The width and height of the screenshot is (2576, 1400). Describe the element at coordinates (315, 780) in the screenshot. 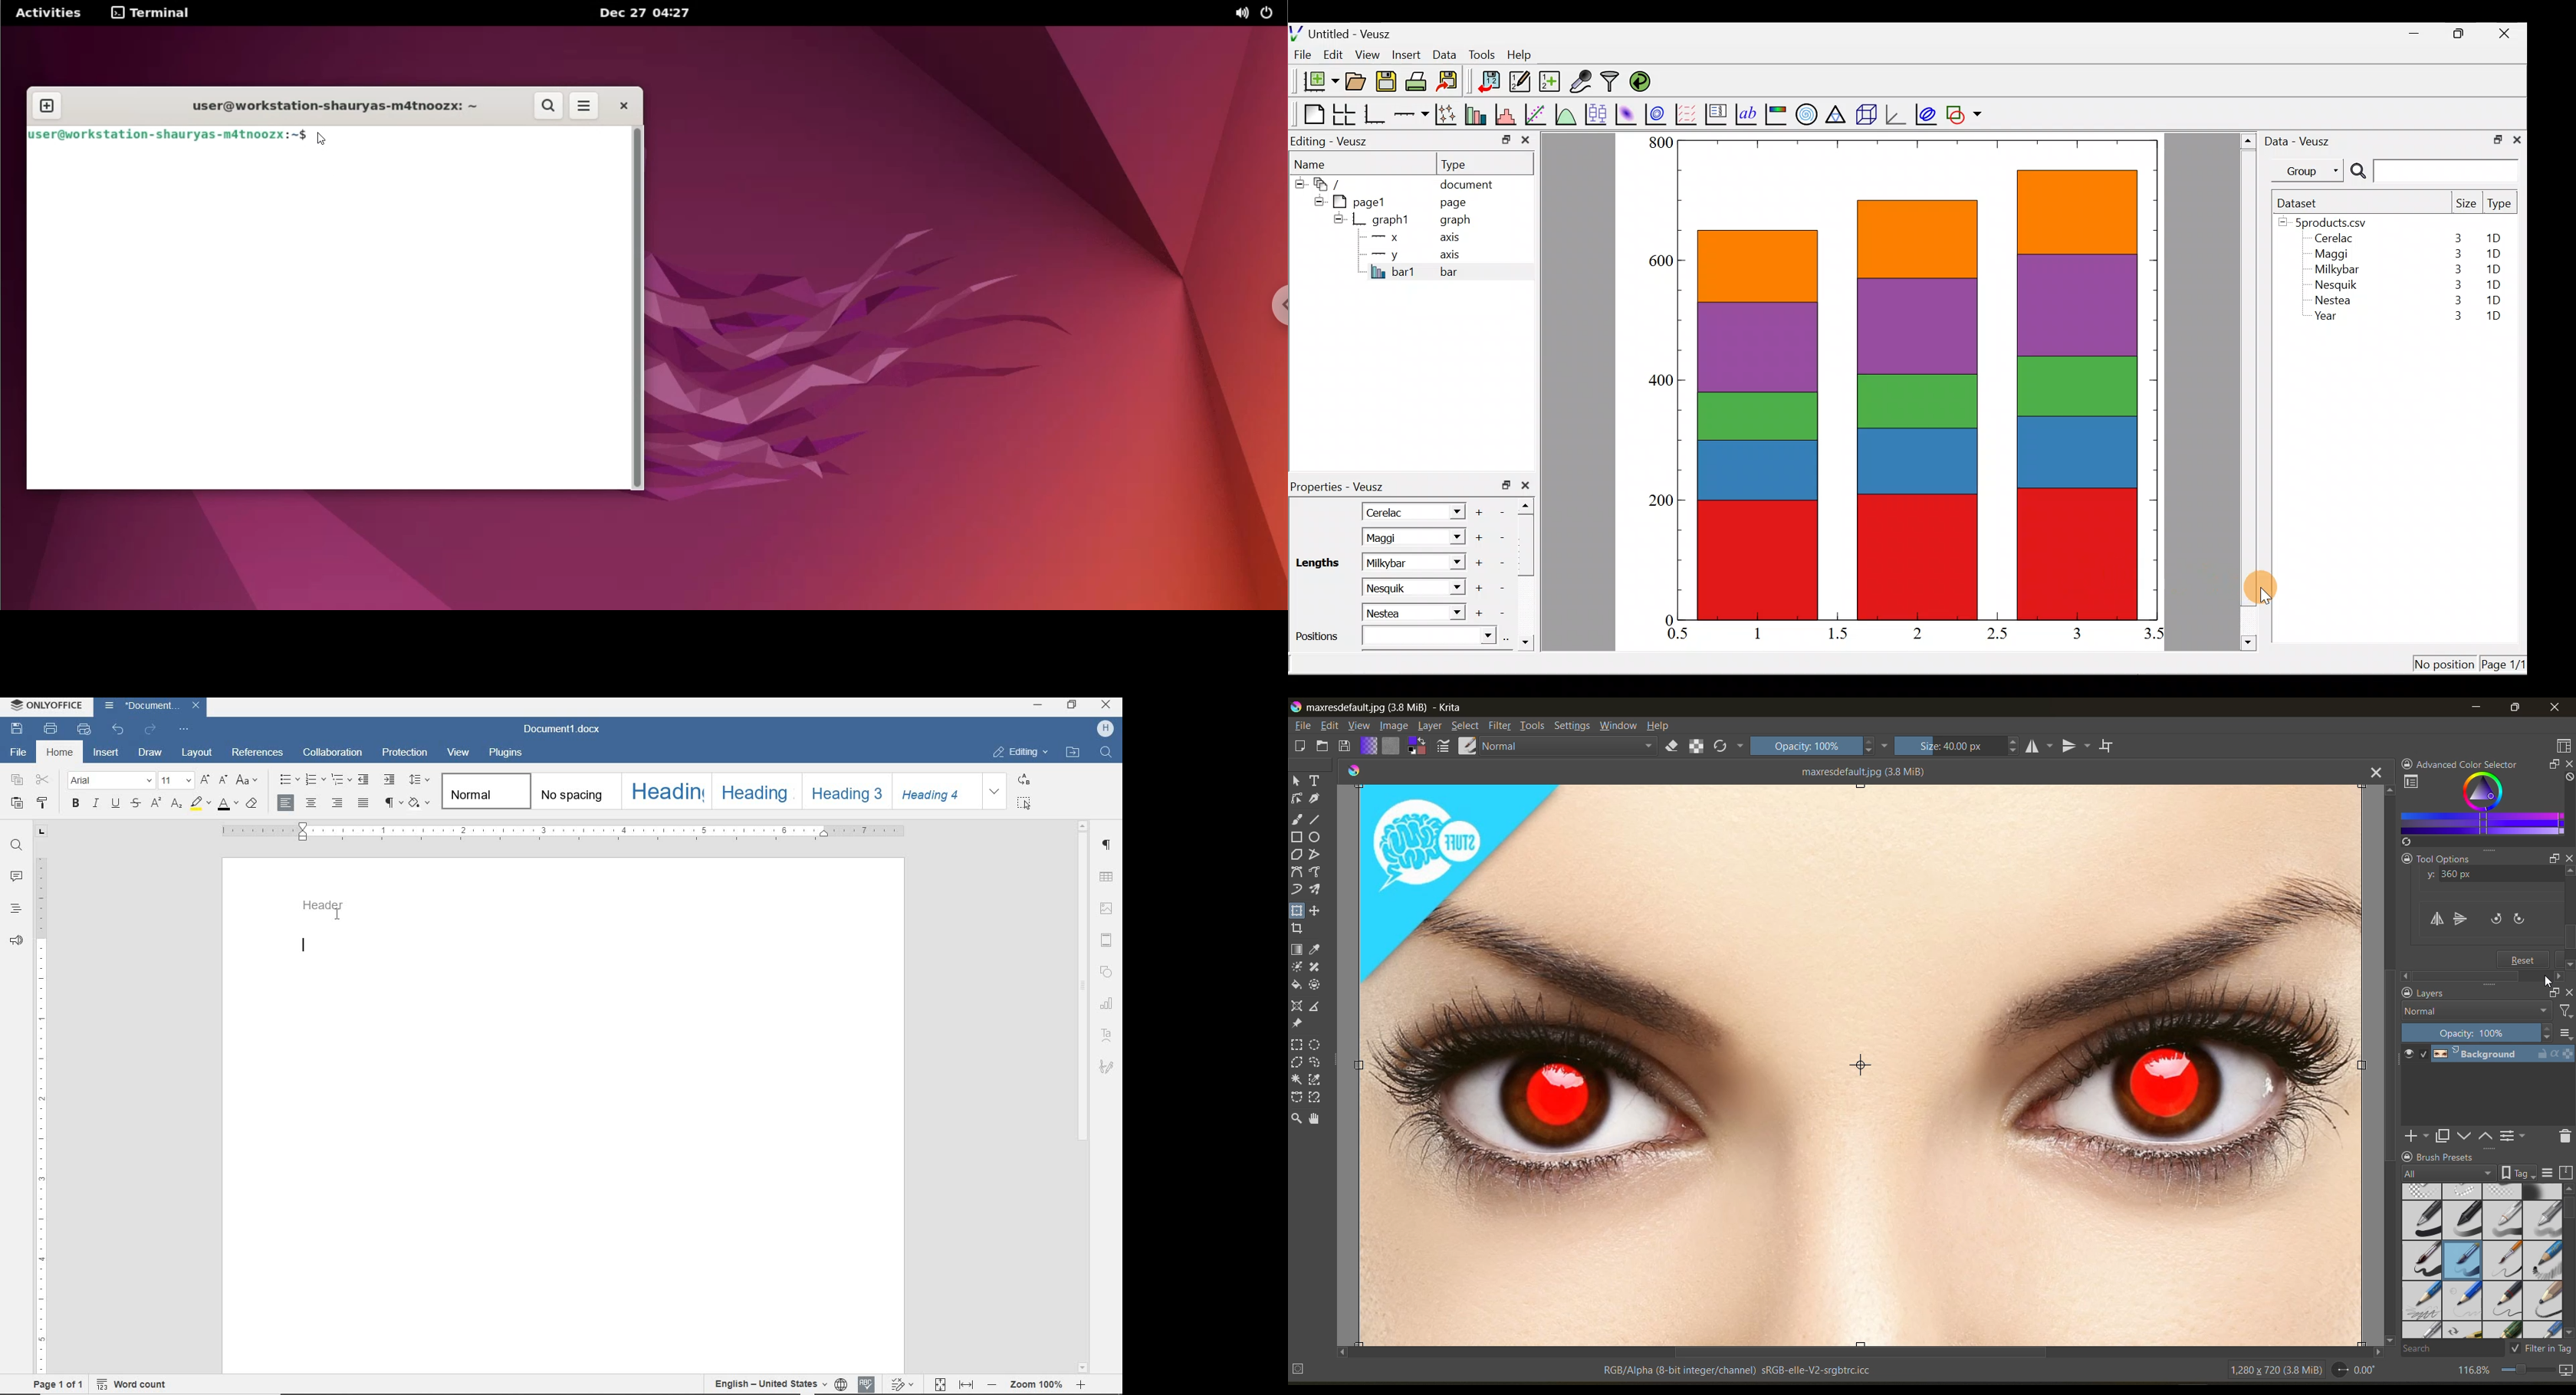

I see `numbering` at that location.